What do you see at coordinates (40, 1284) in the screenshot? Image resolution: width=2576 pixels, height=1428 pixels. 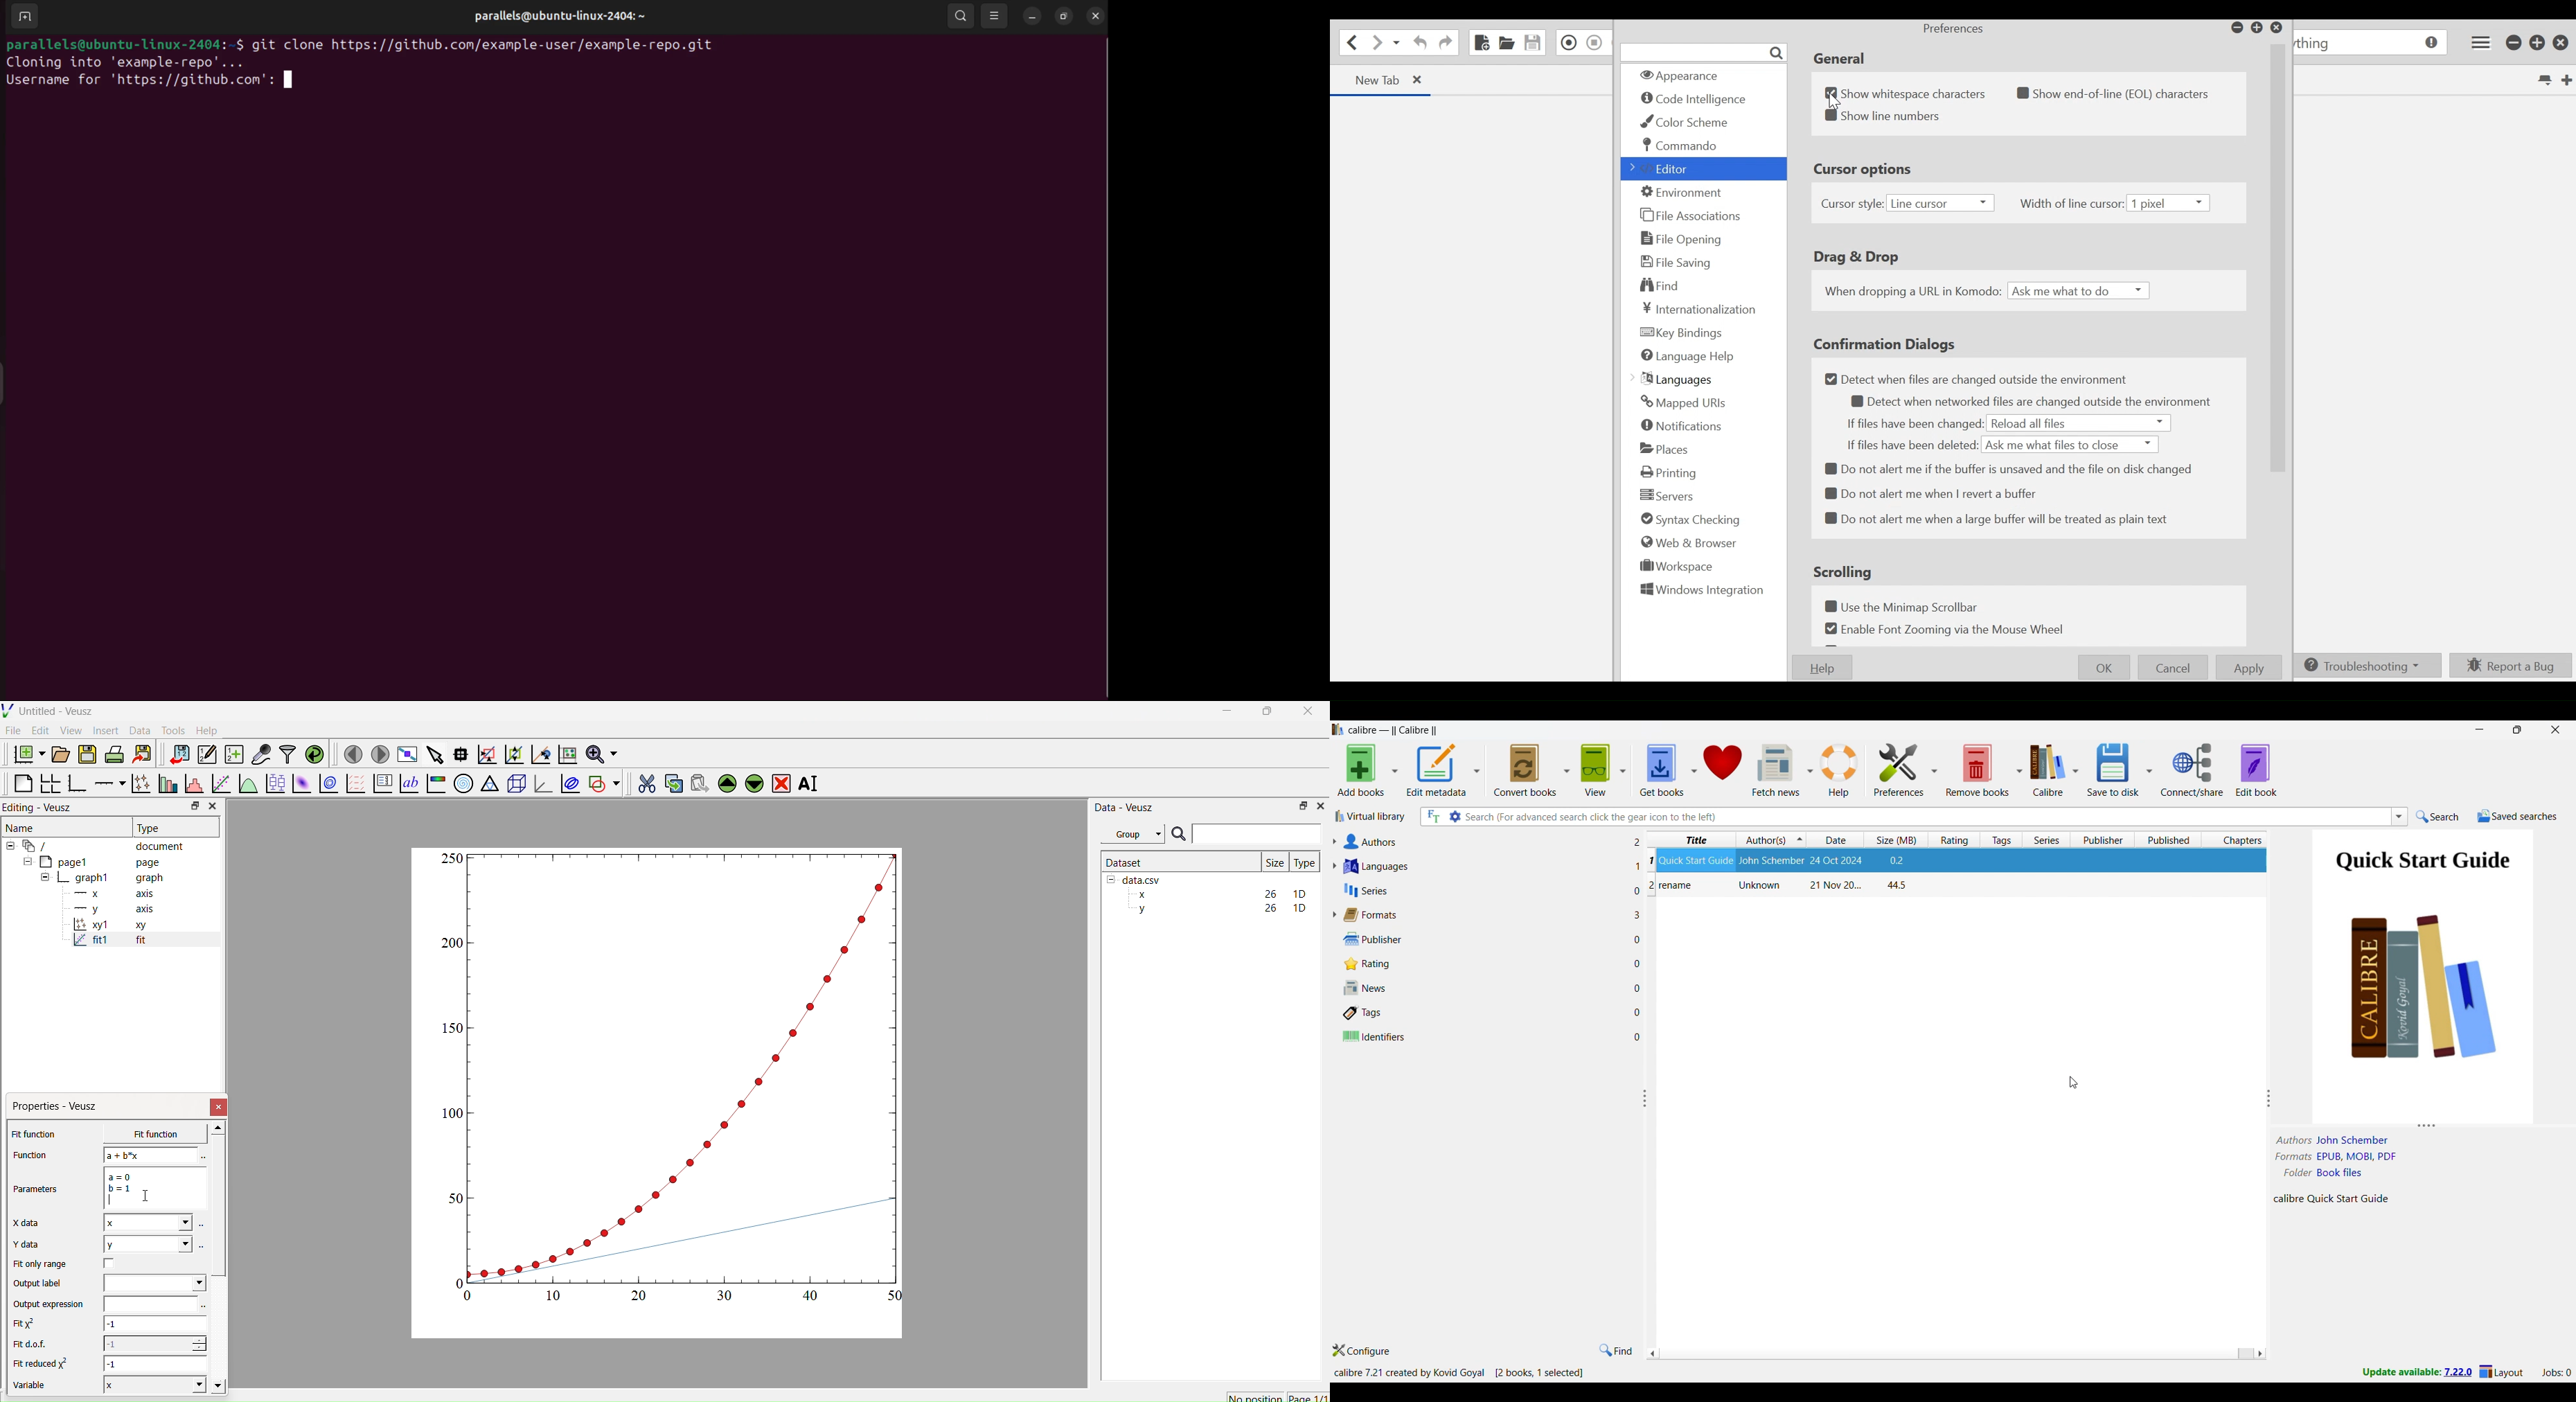 I see `Output label` at bounding box center [40, 1284].